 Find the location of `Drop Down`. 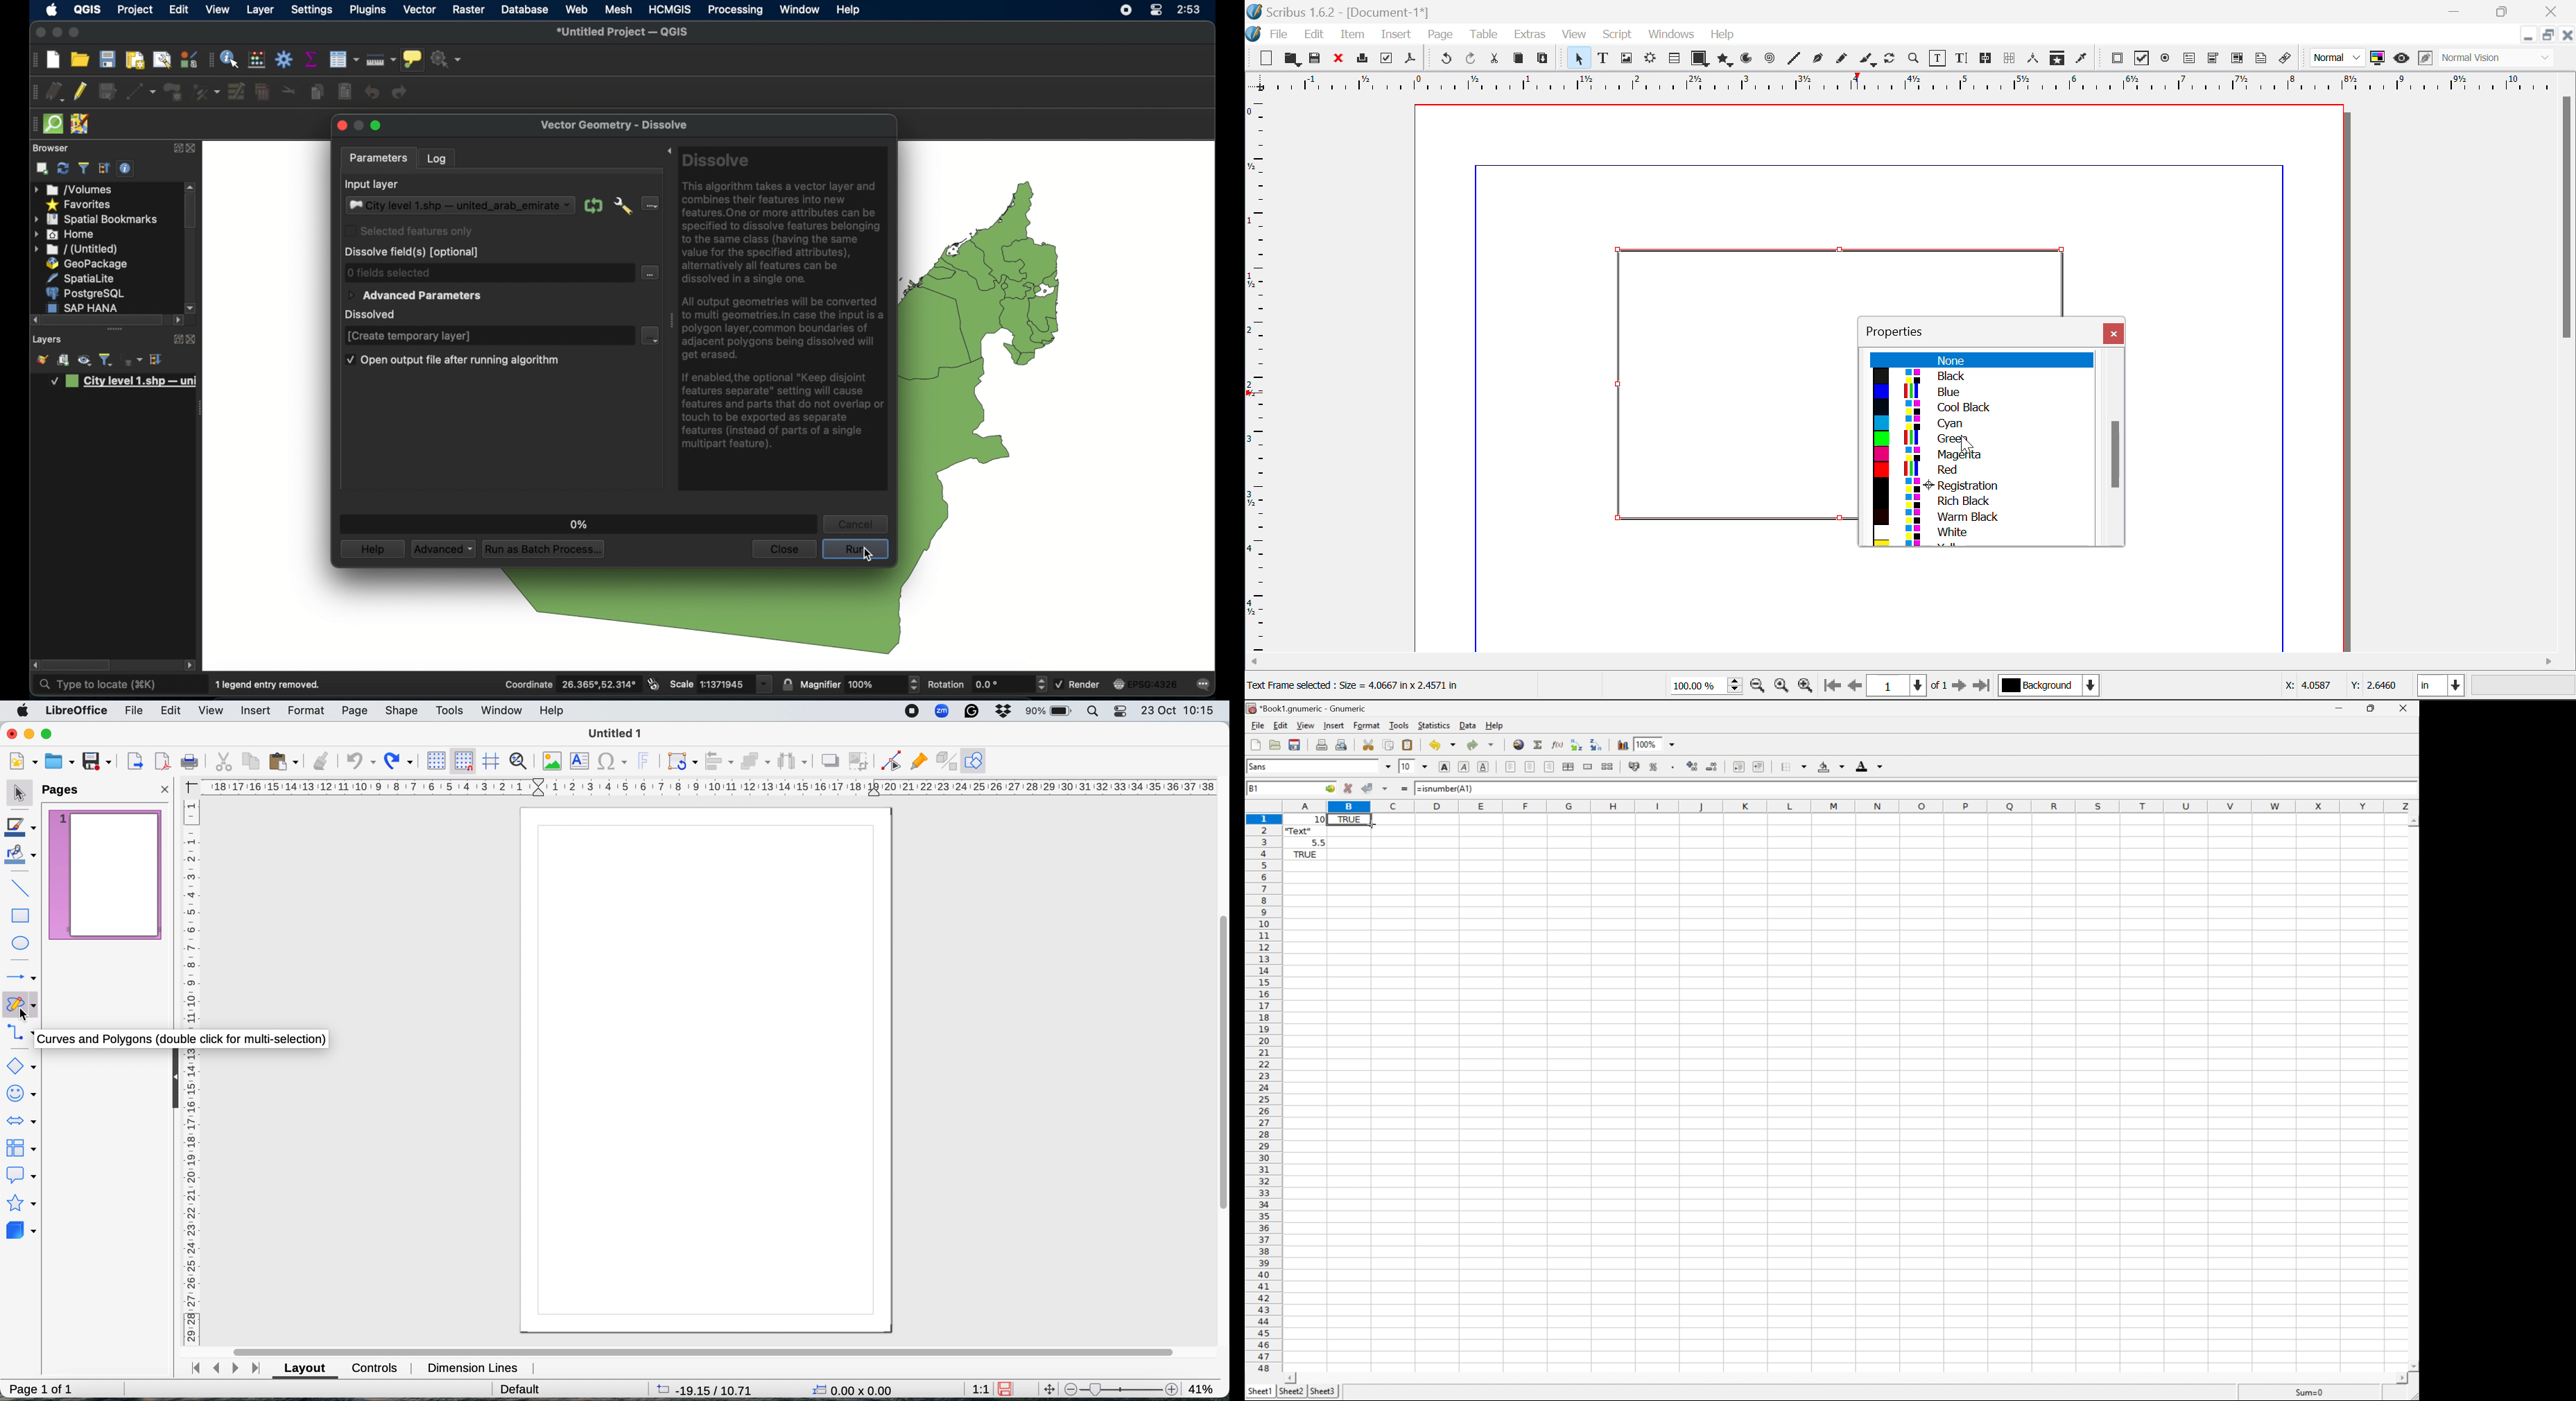

Drop Down is located at coordinates (1671, 744).